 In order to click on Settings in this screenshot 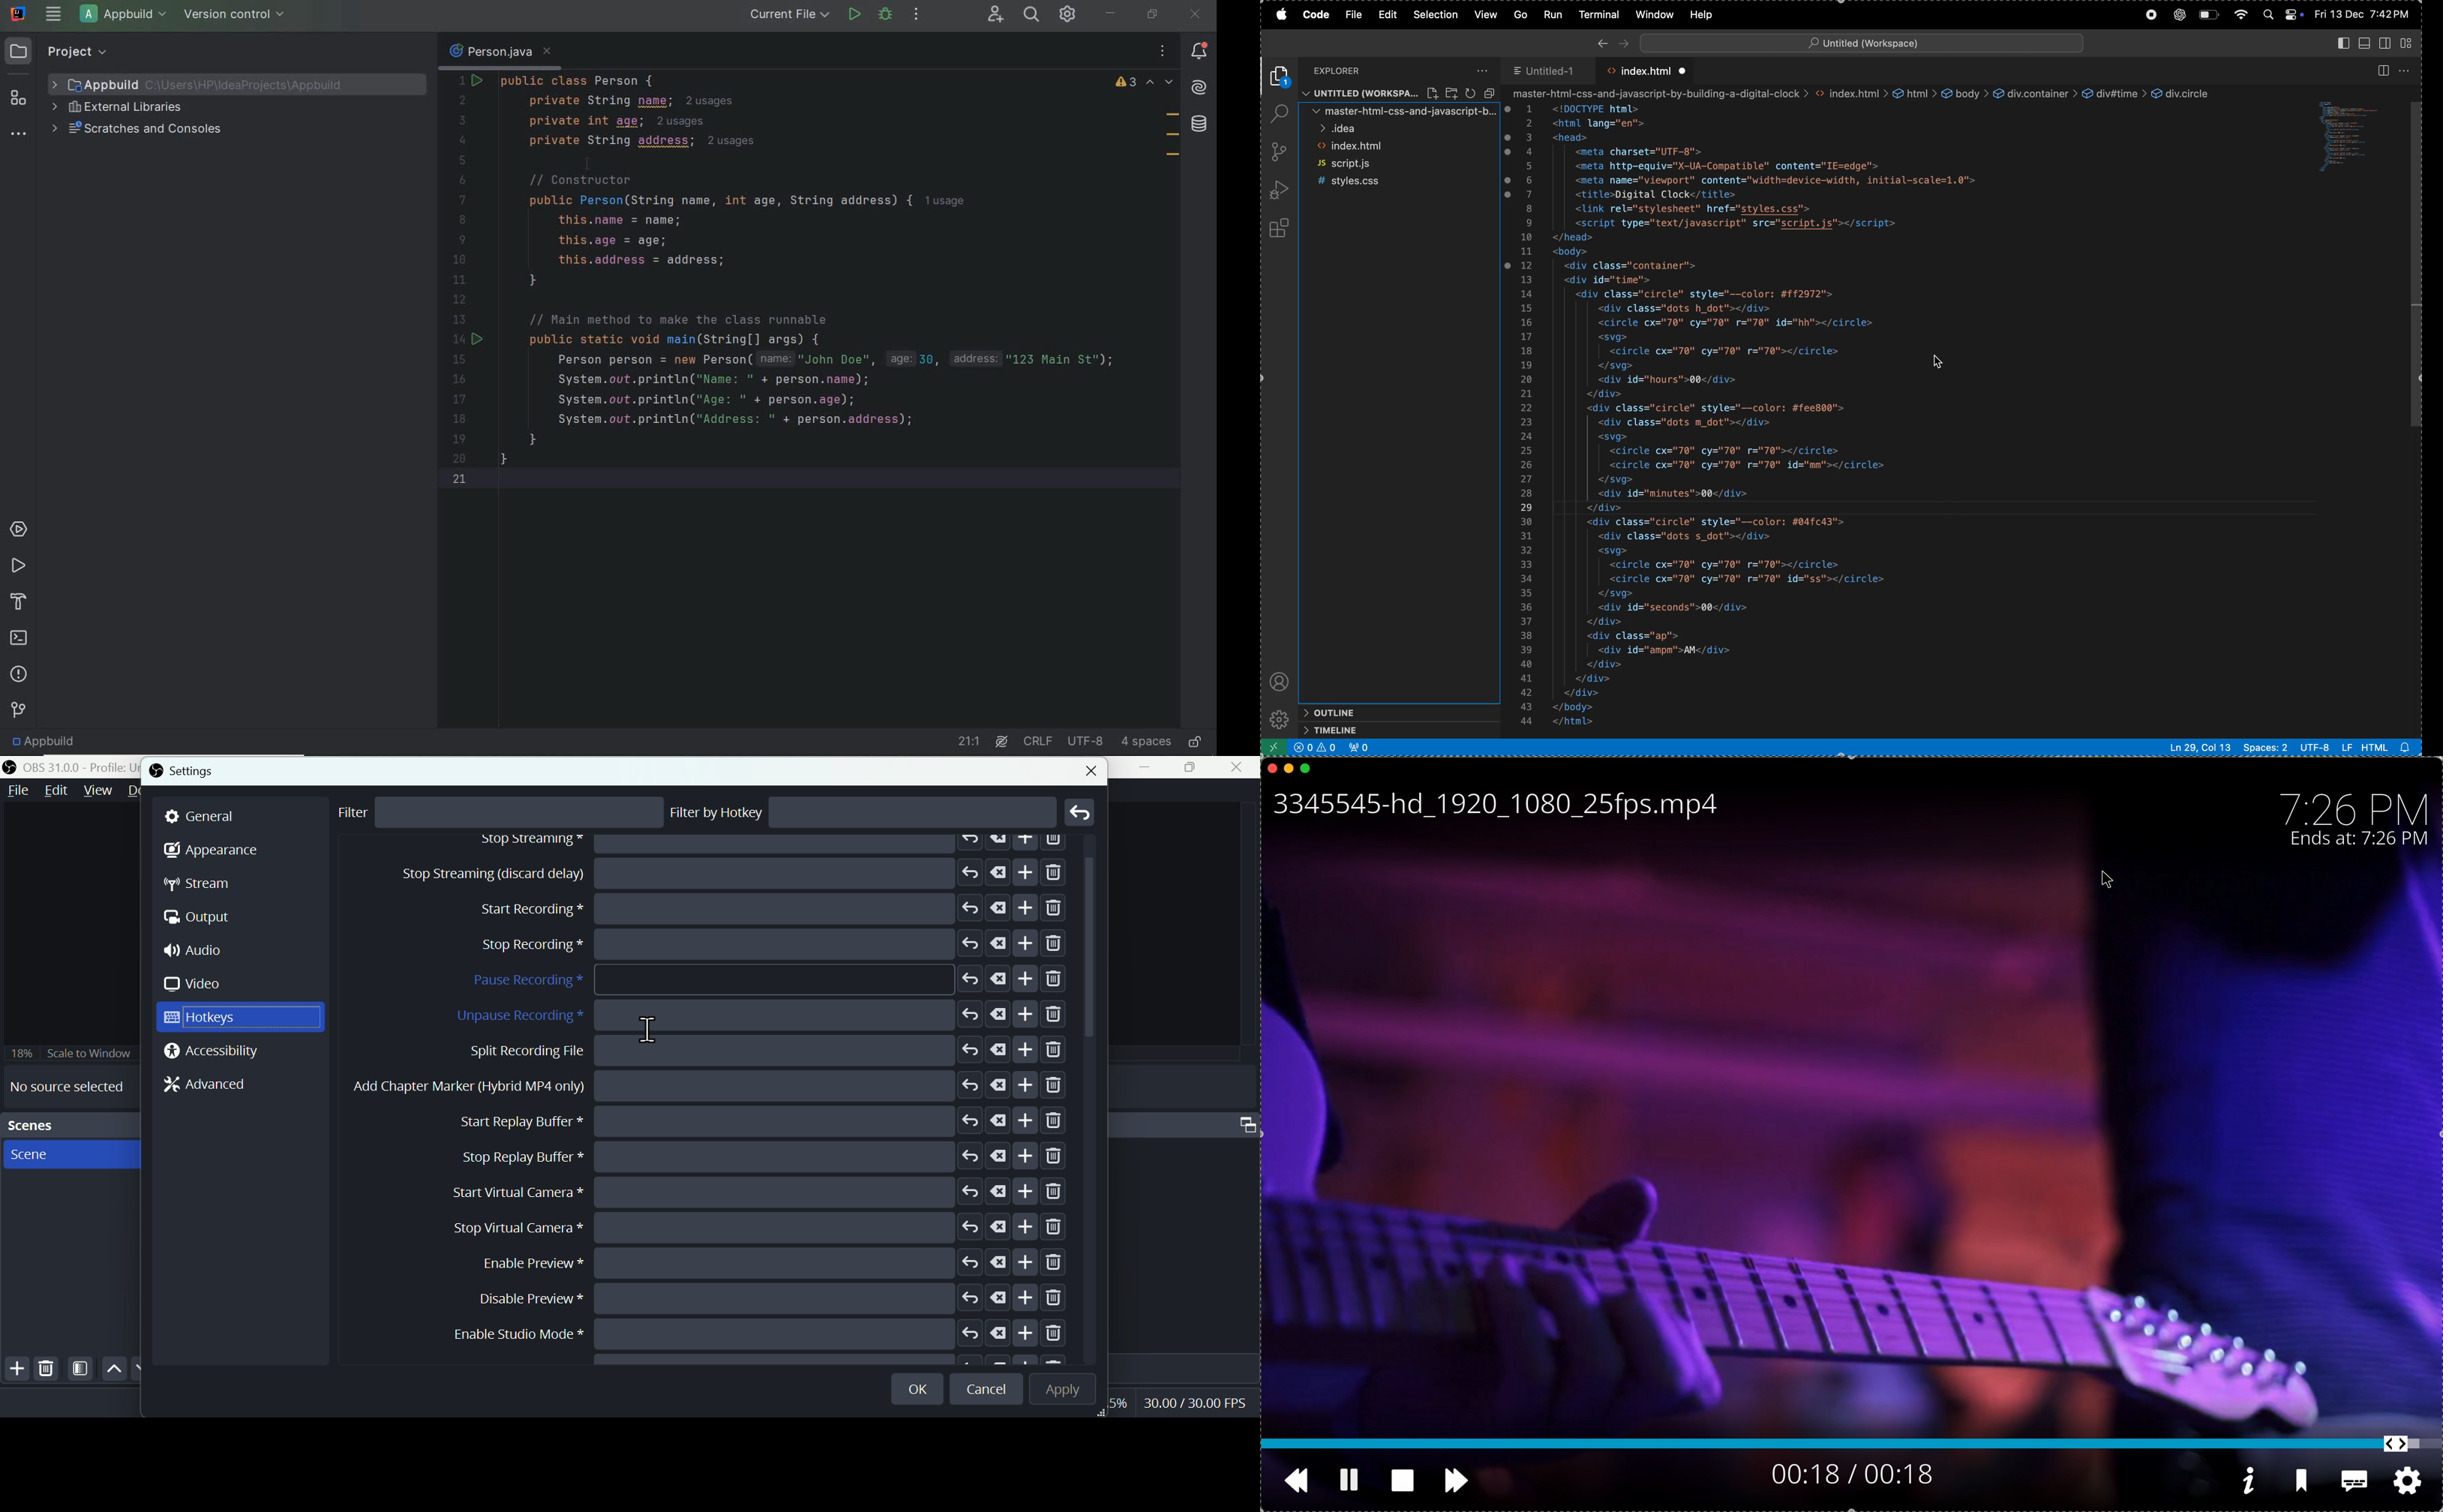, I will do `click(188, 771)`.